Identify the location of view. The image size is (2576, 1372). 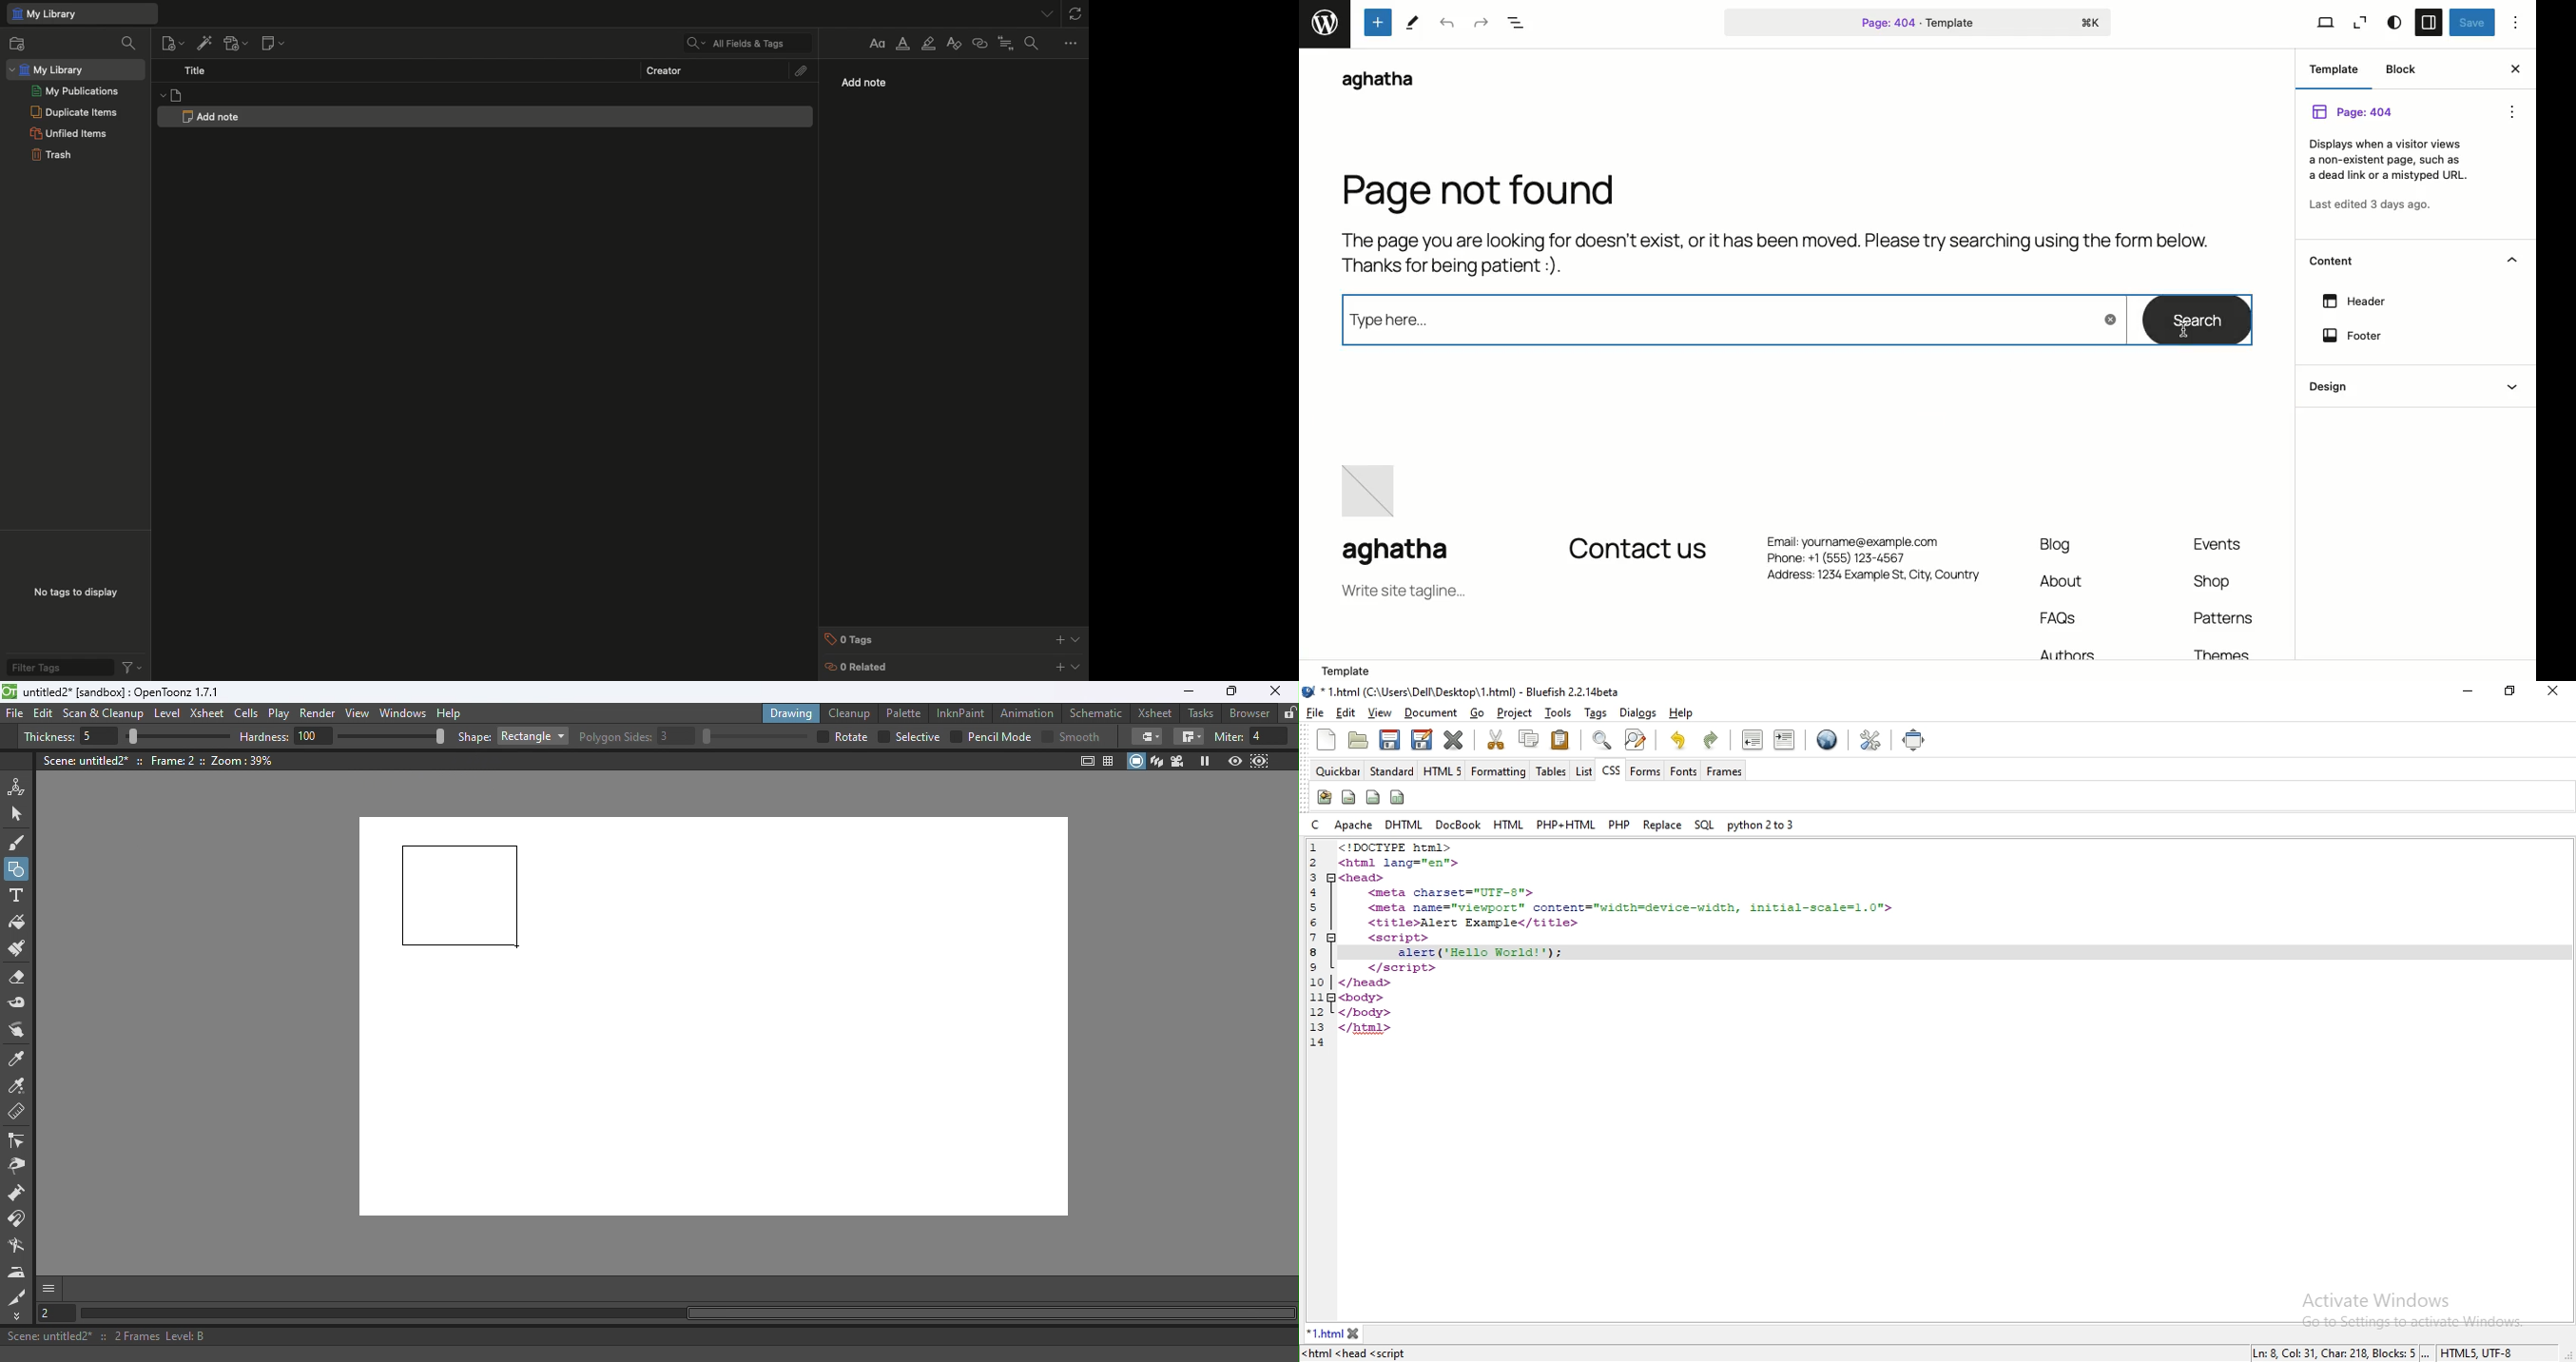
(1378, 713).